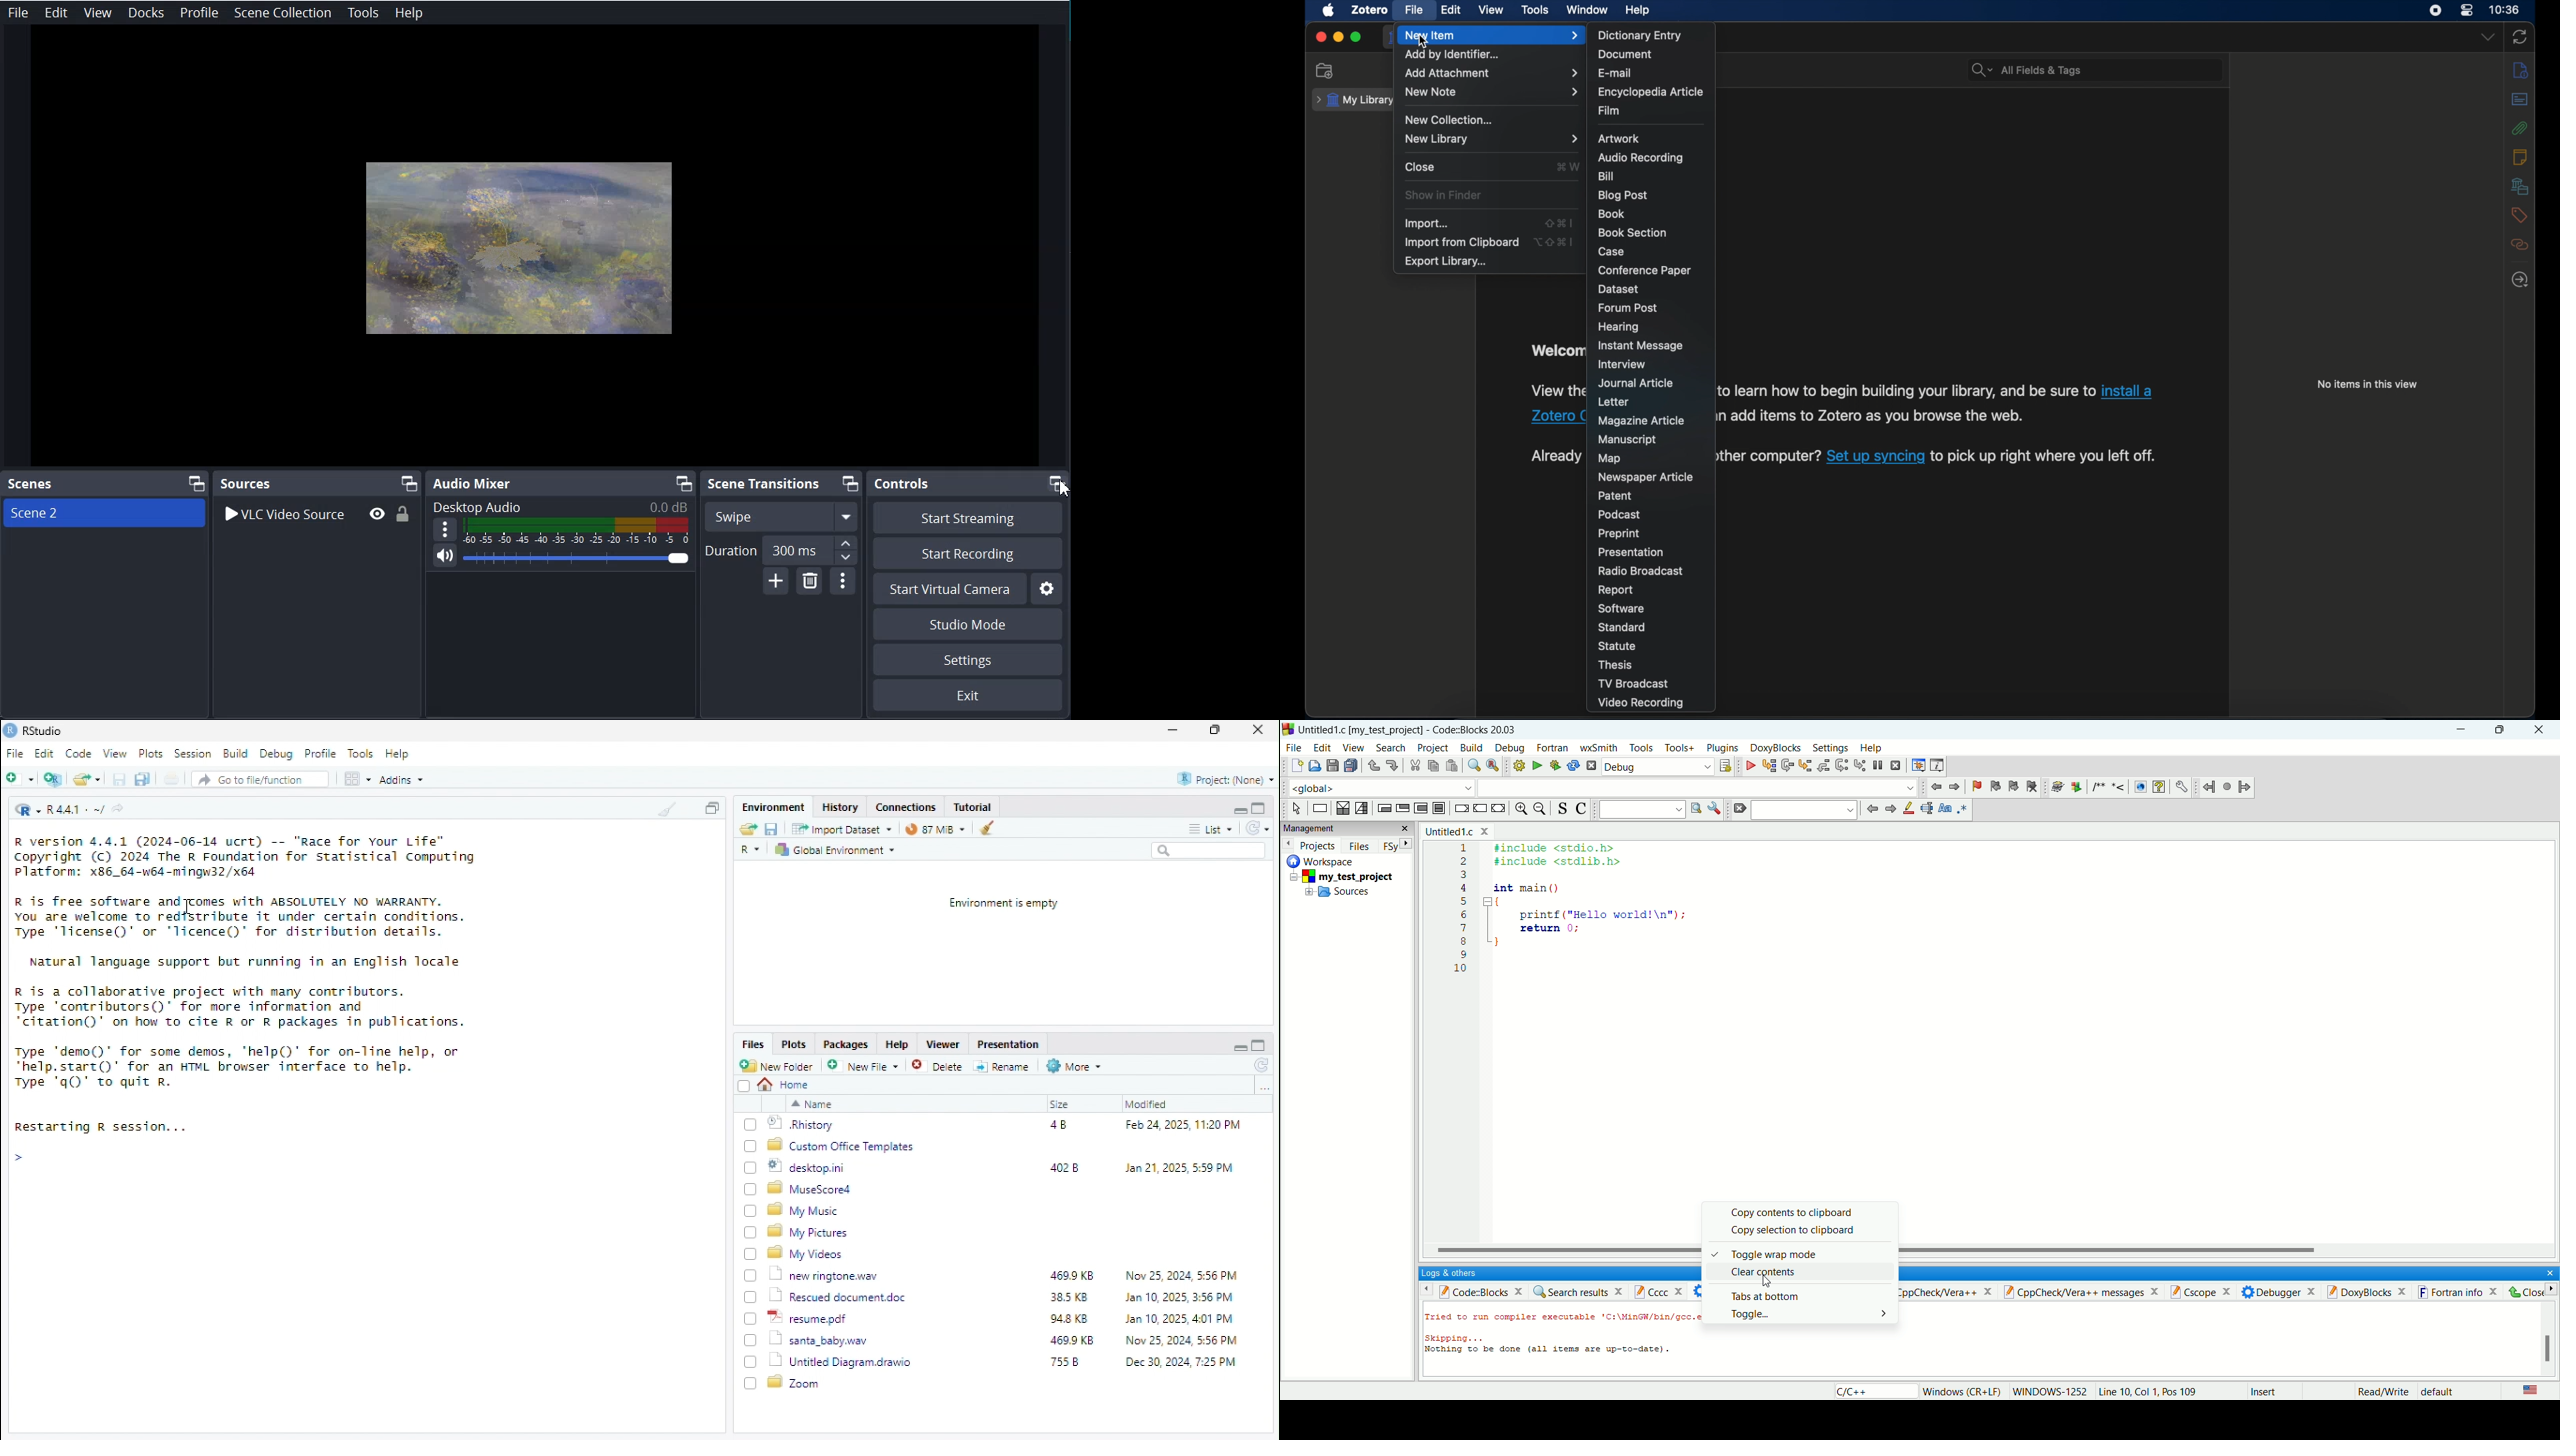  Describe the element at coordinates (2521, 99) in the screenshot. I see `abstract` at that location.